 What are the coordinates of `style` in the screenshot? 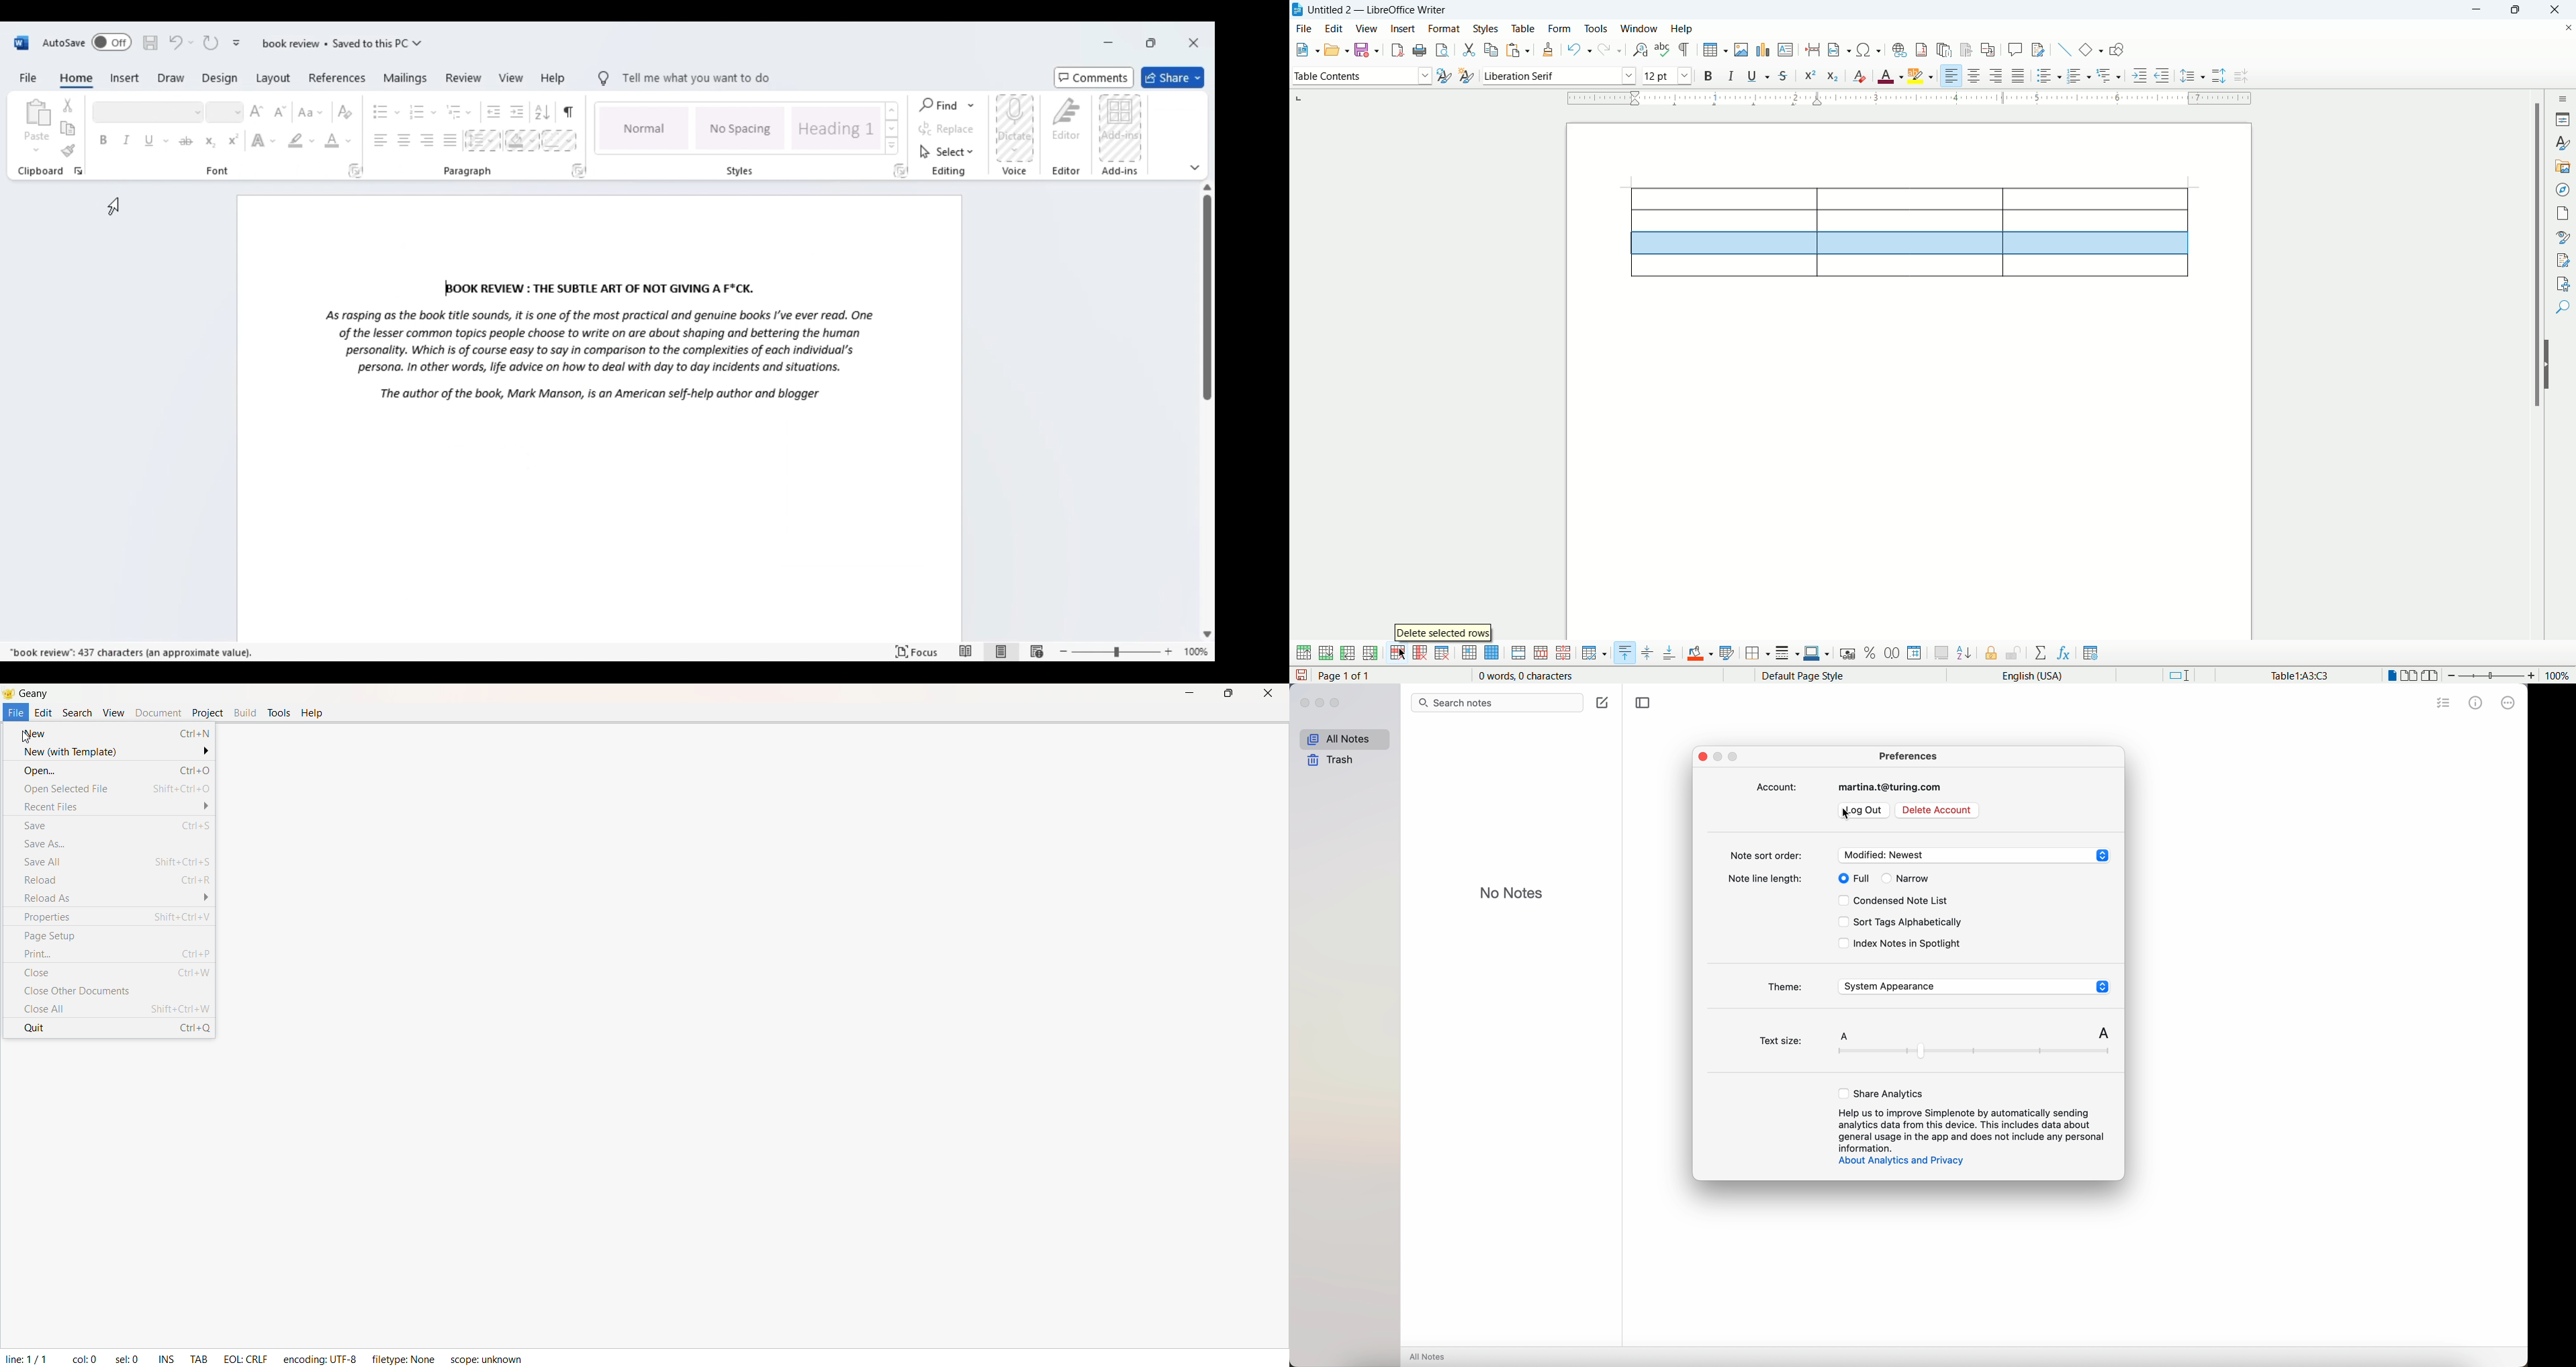 It's located at (2564, 145).